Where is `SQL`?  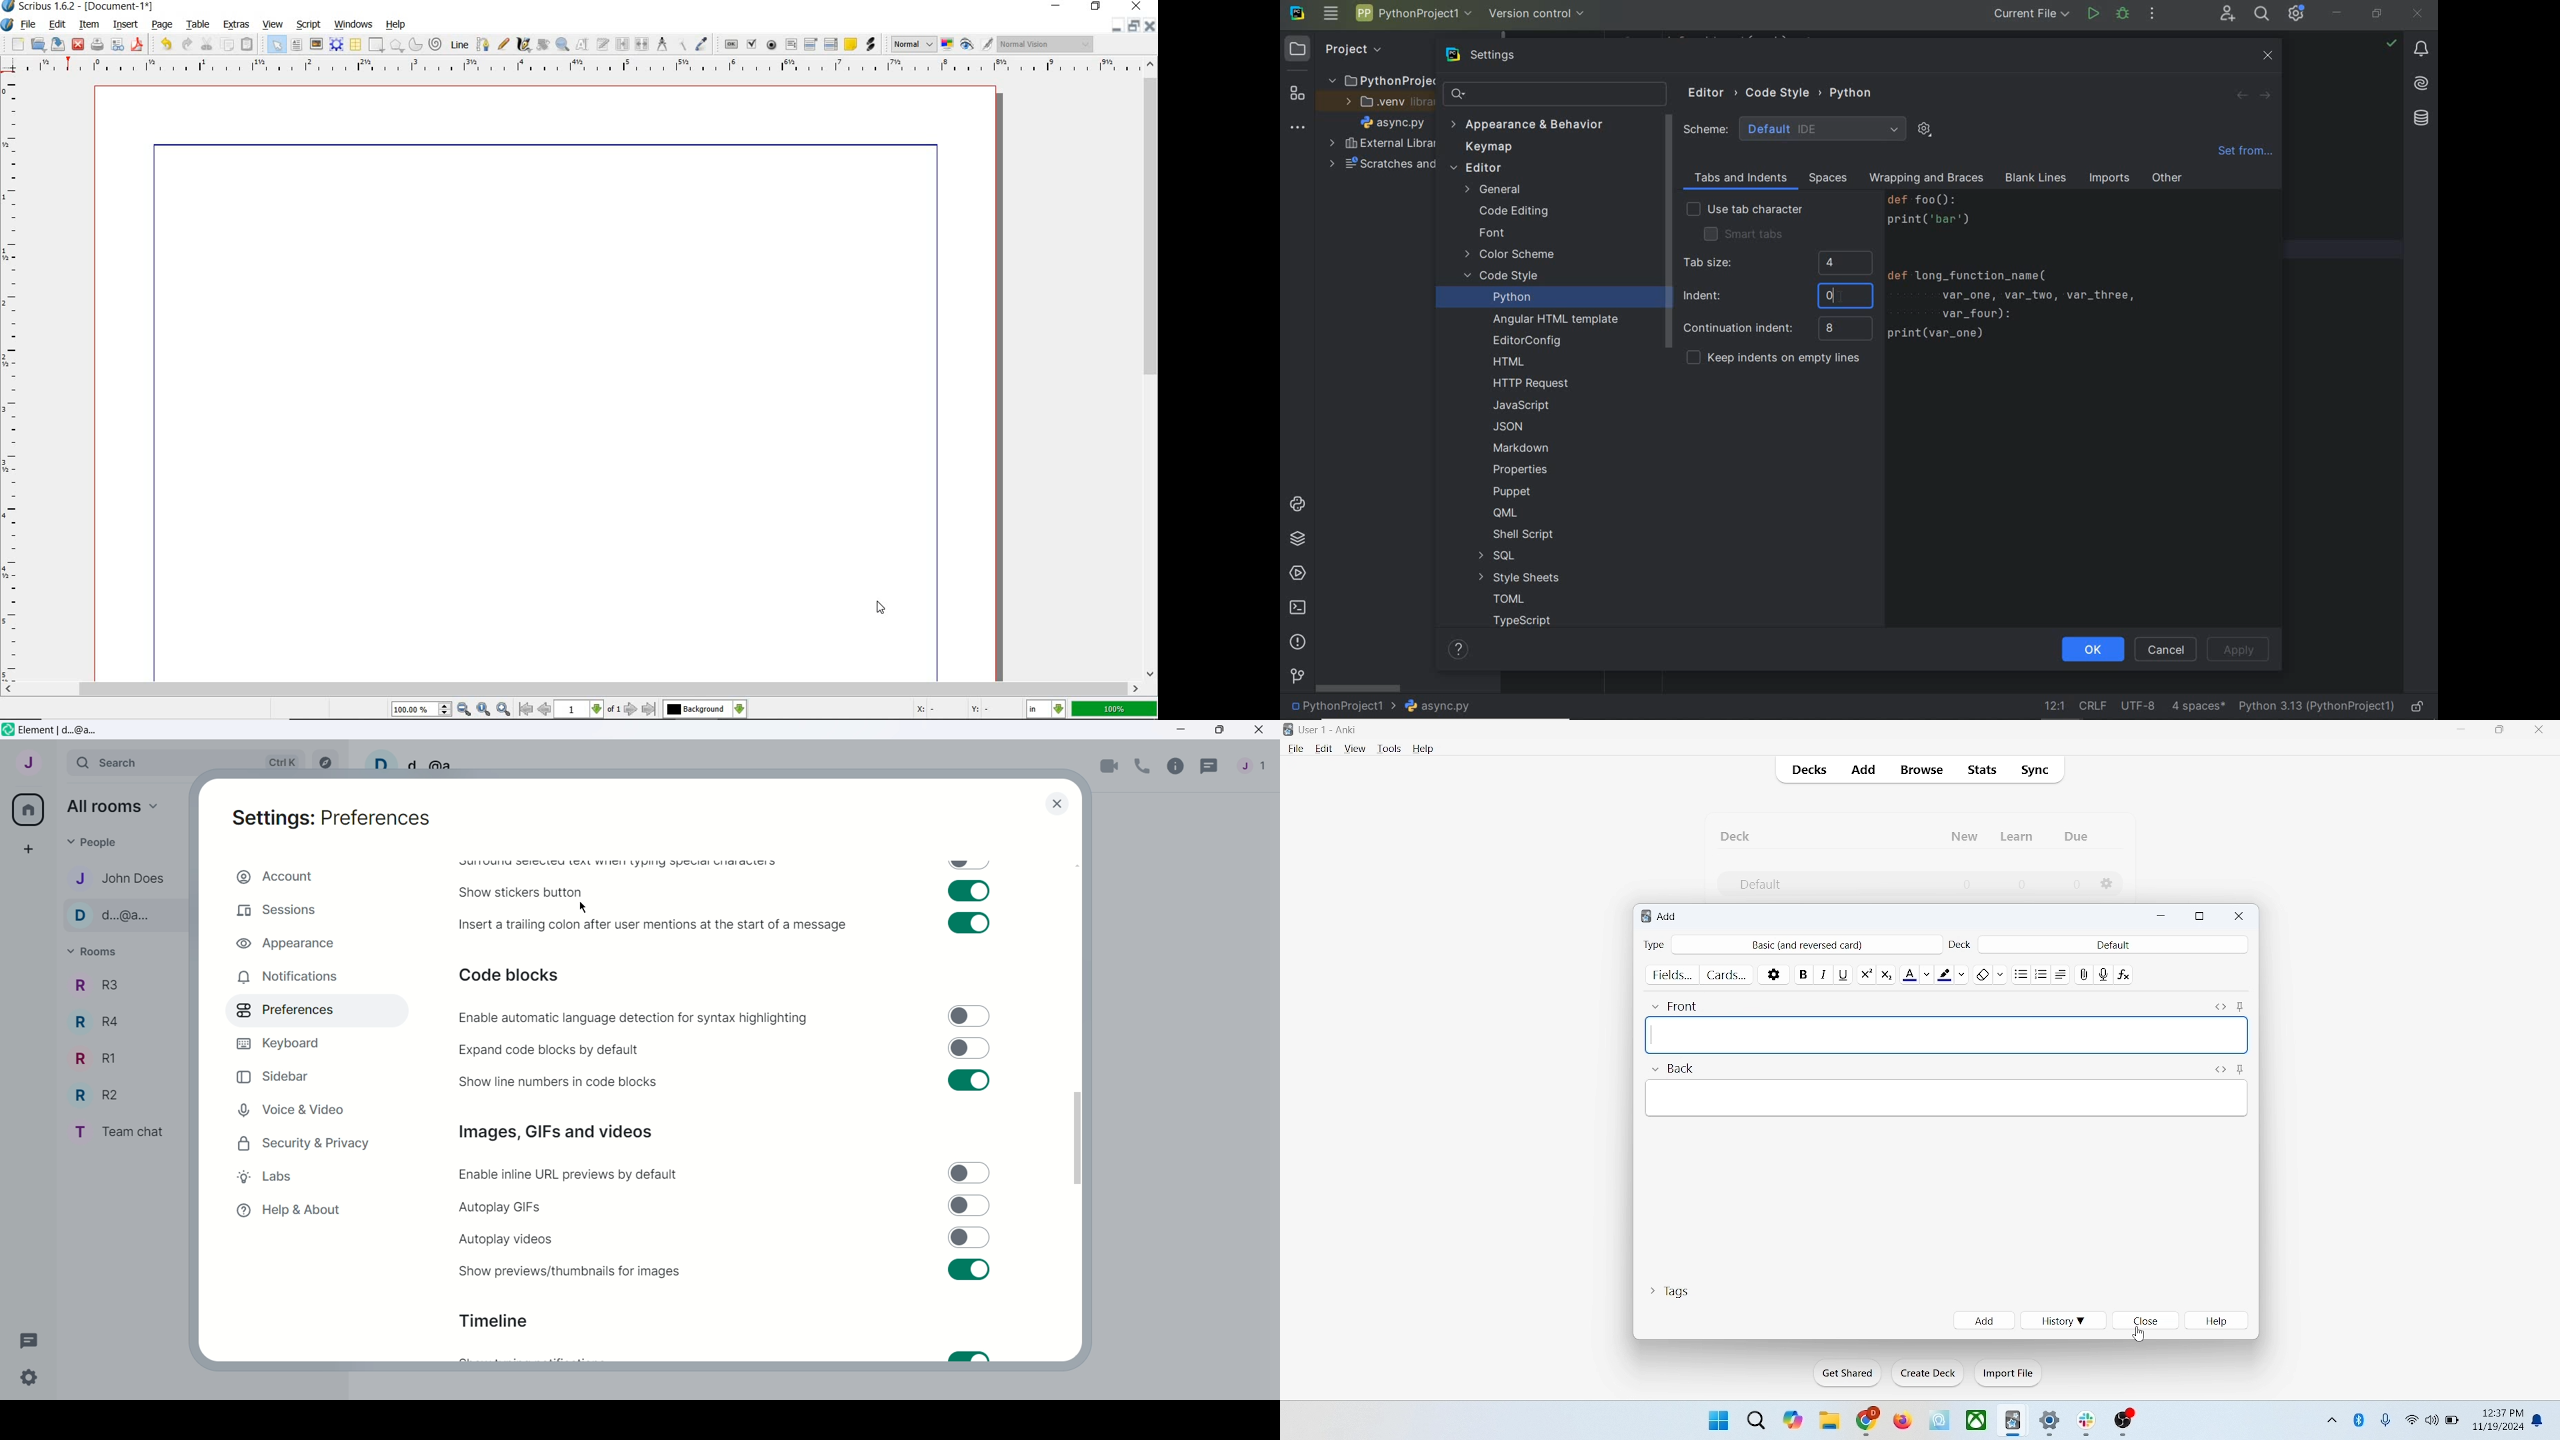
SQL is located at coordinates (1495, 556).